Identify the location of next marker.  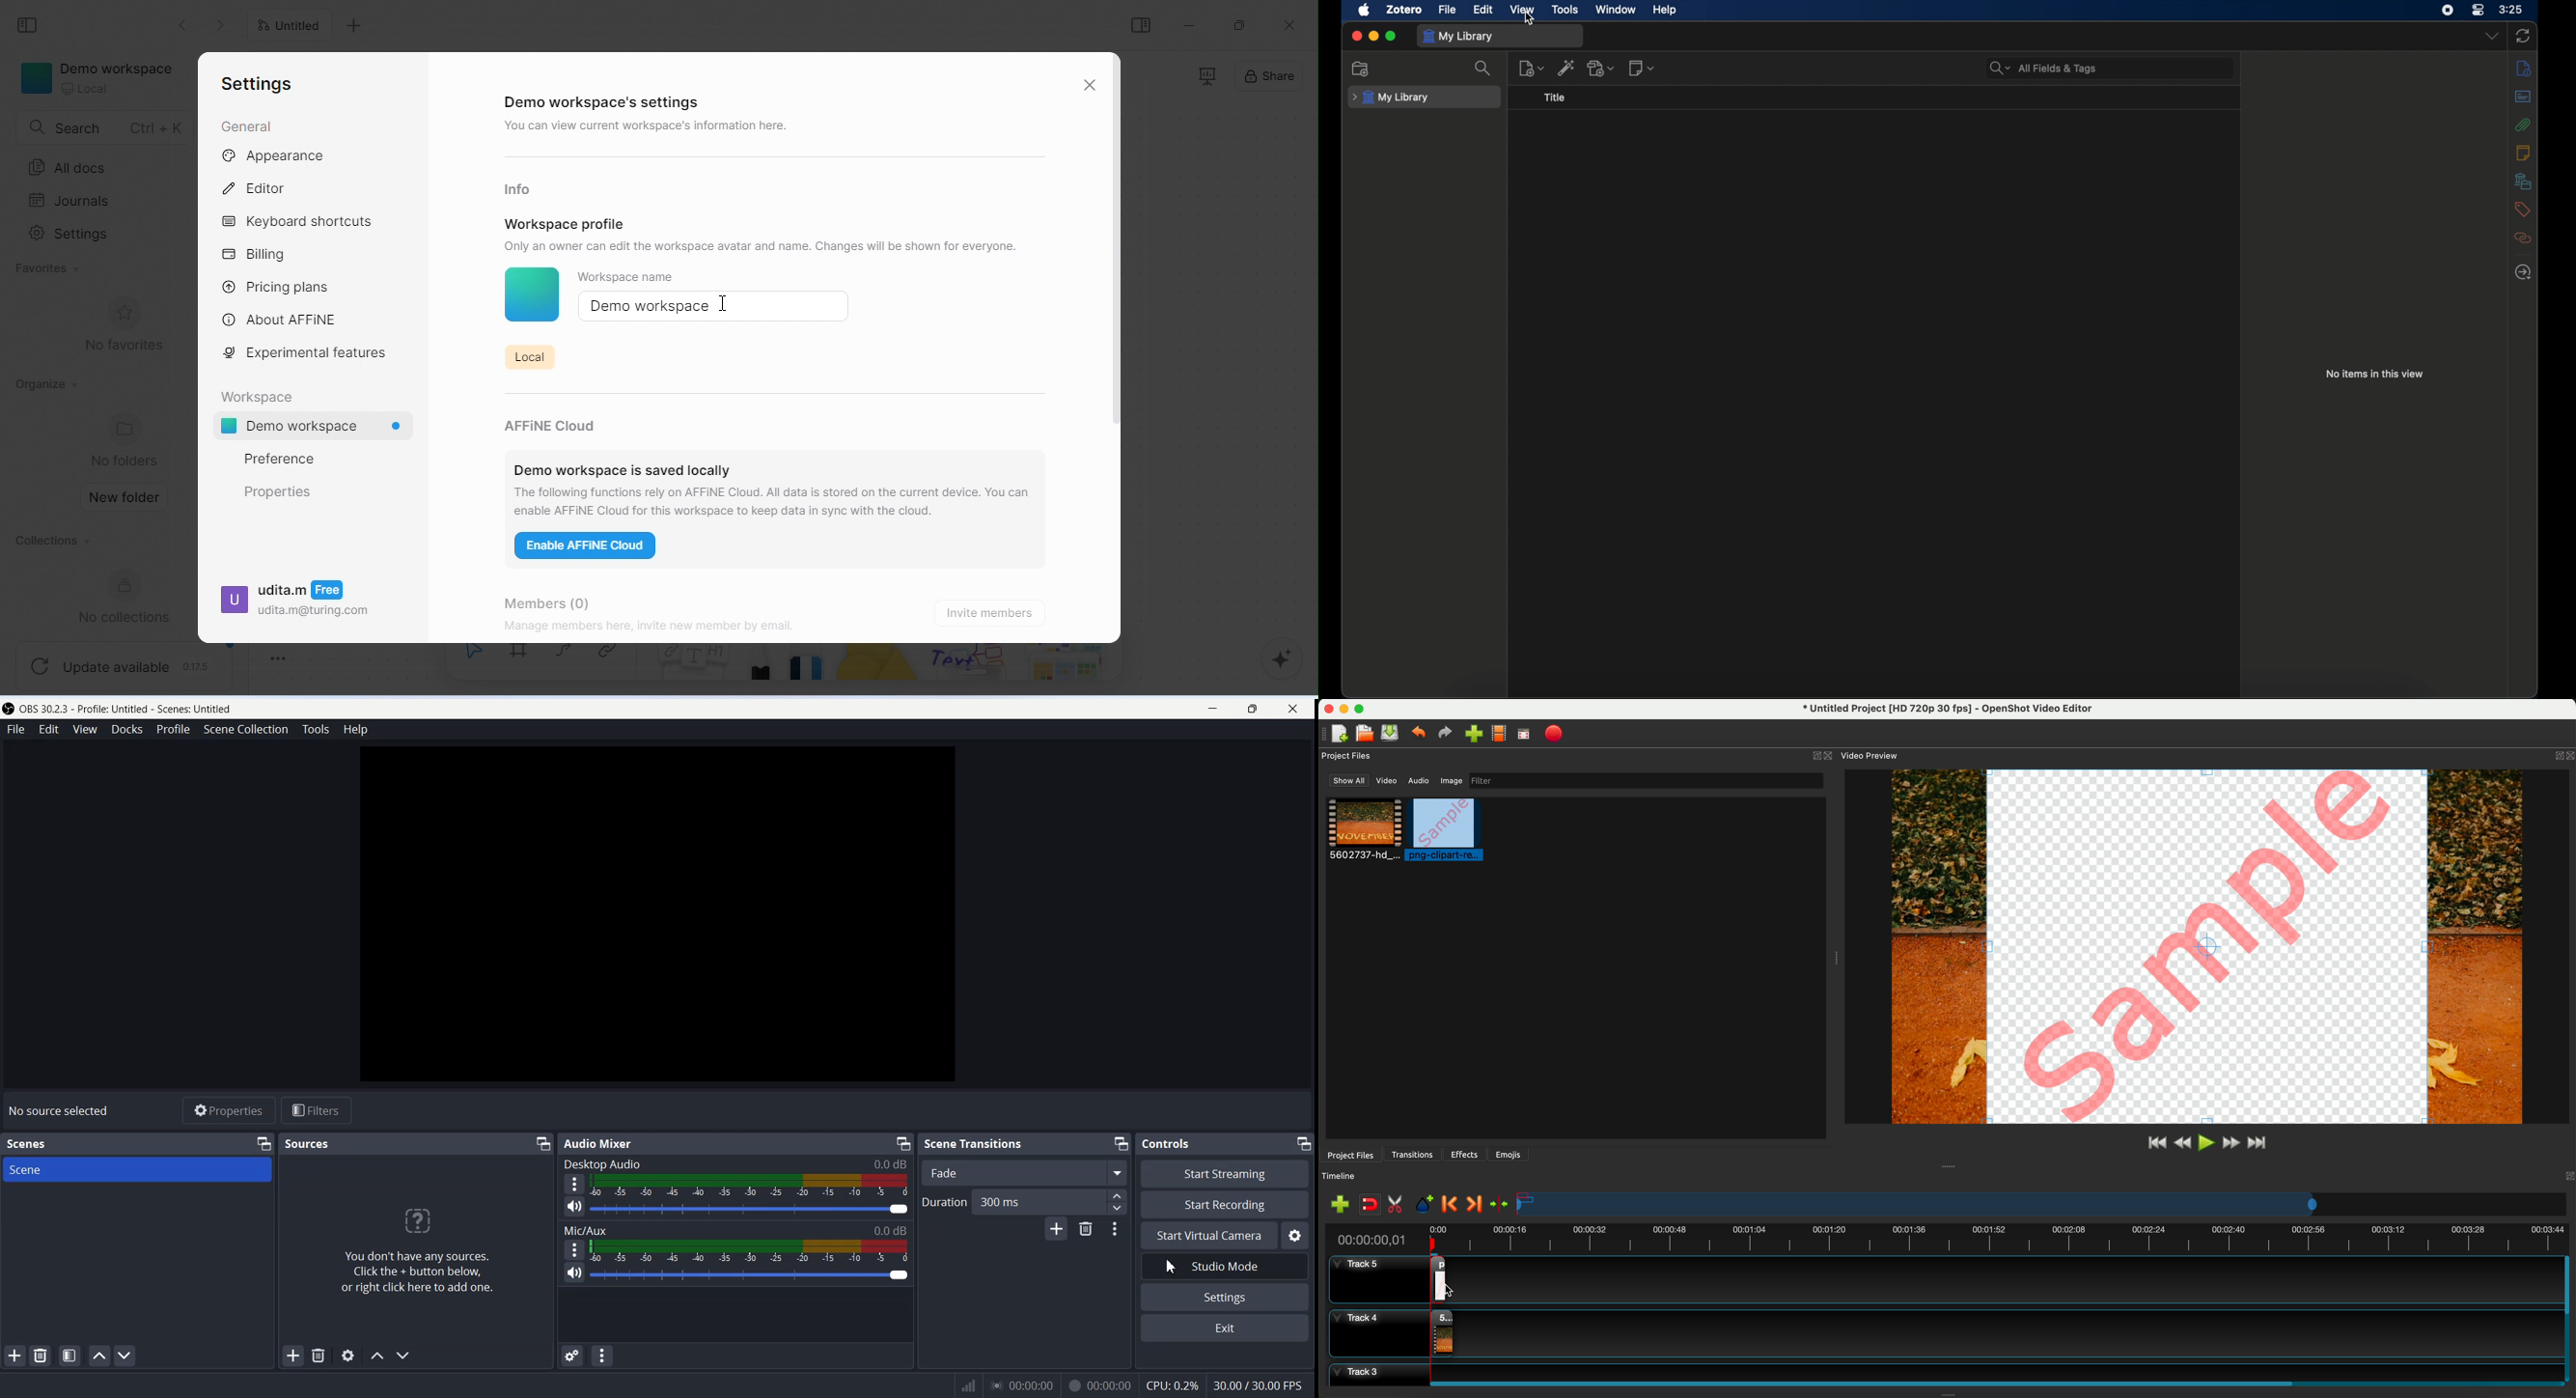
(1473, 1205).